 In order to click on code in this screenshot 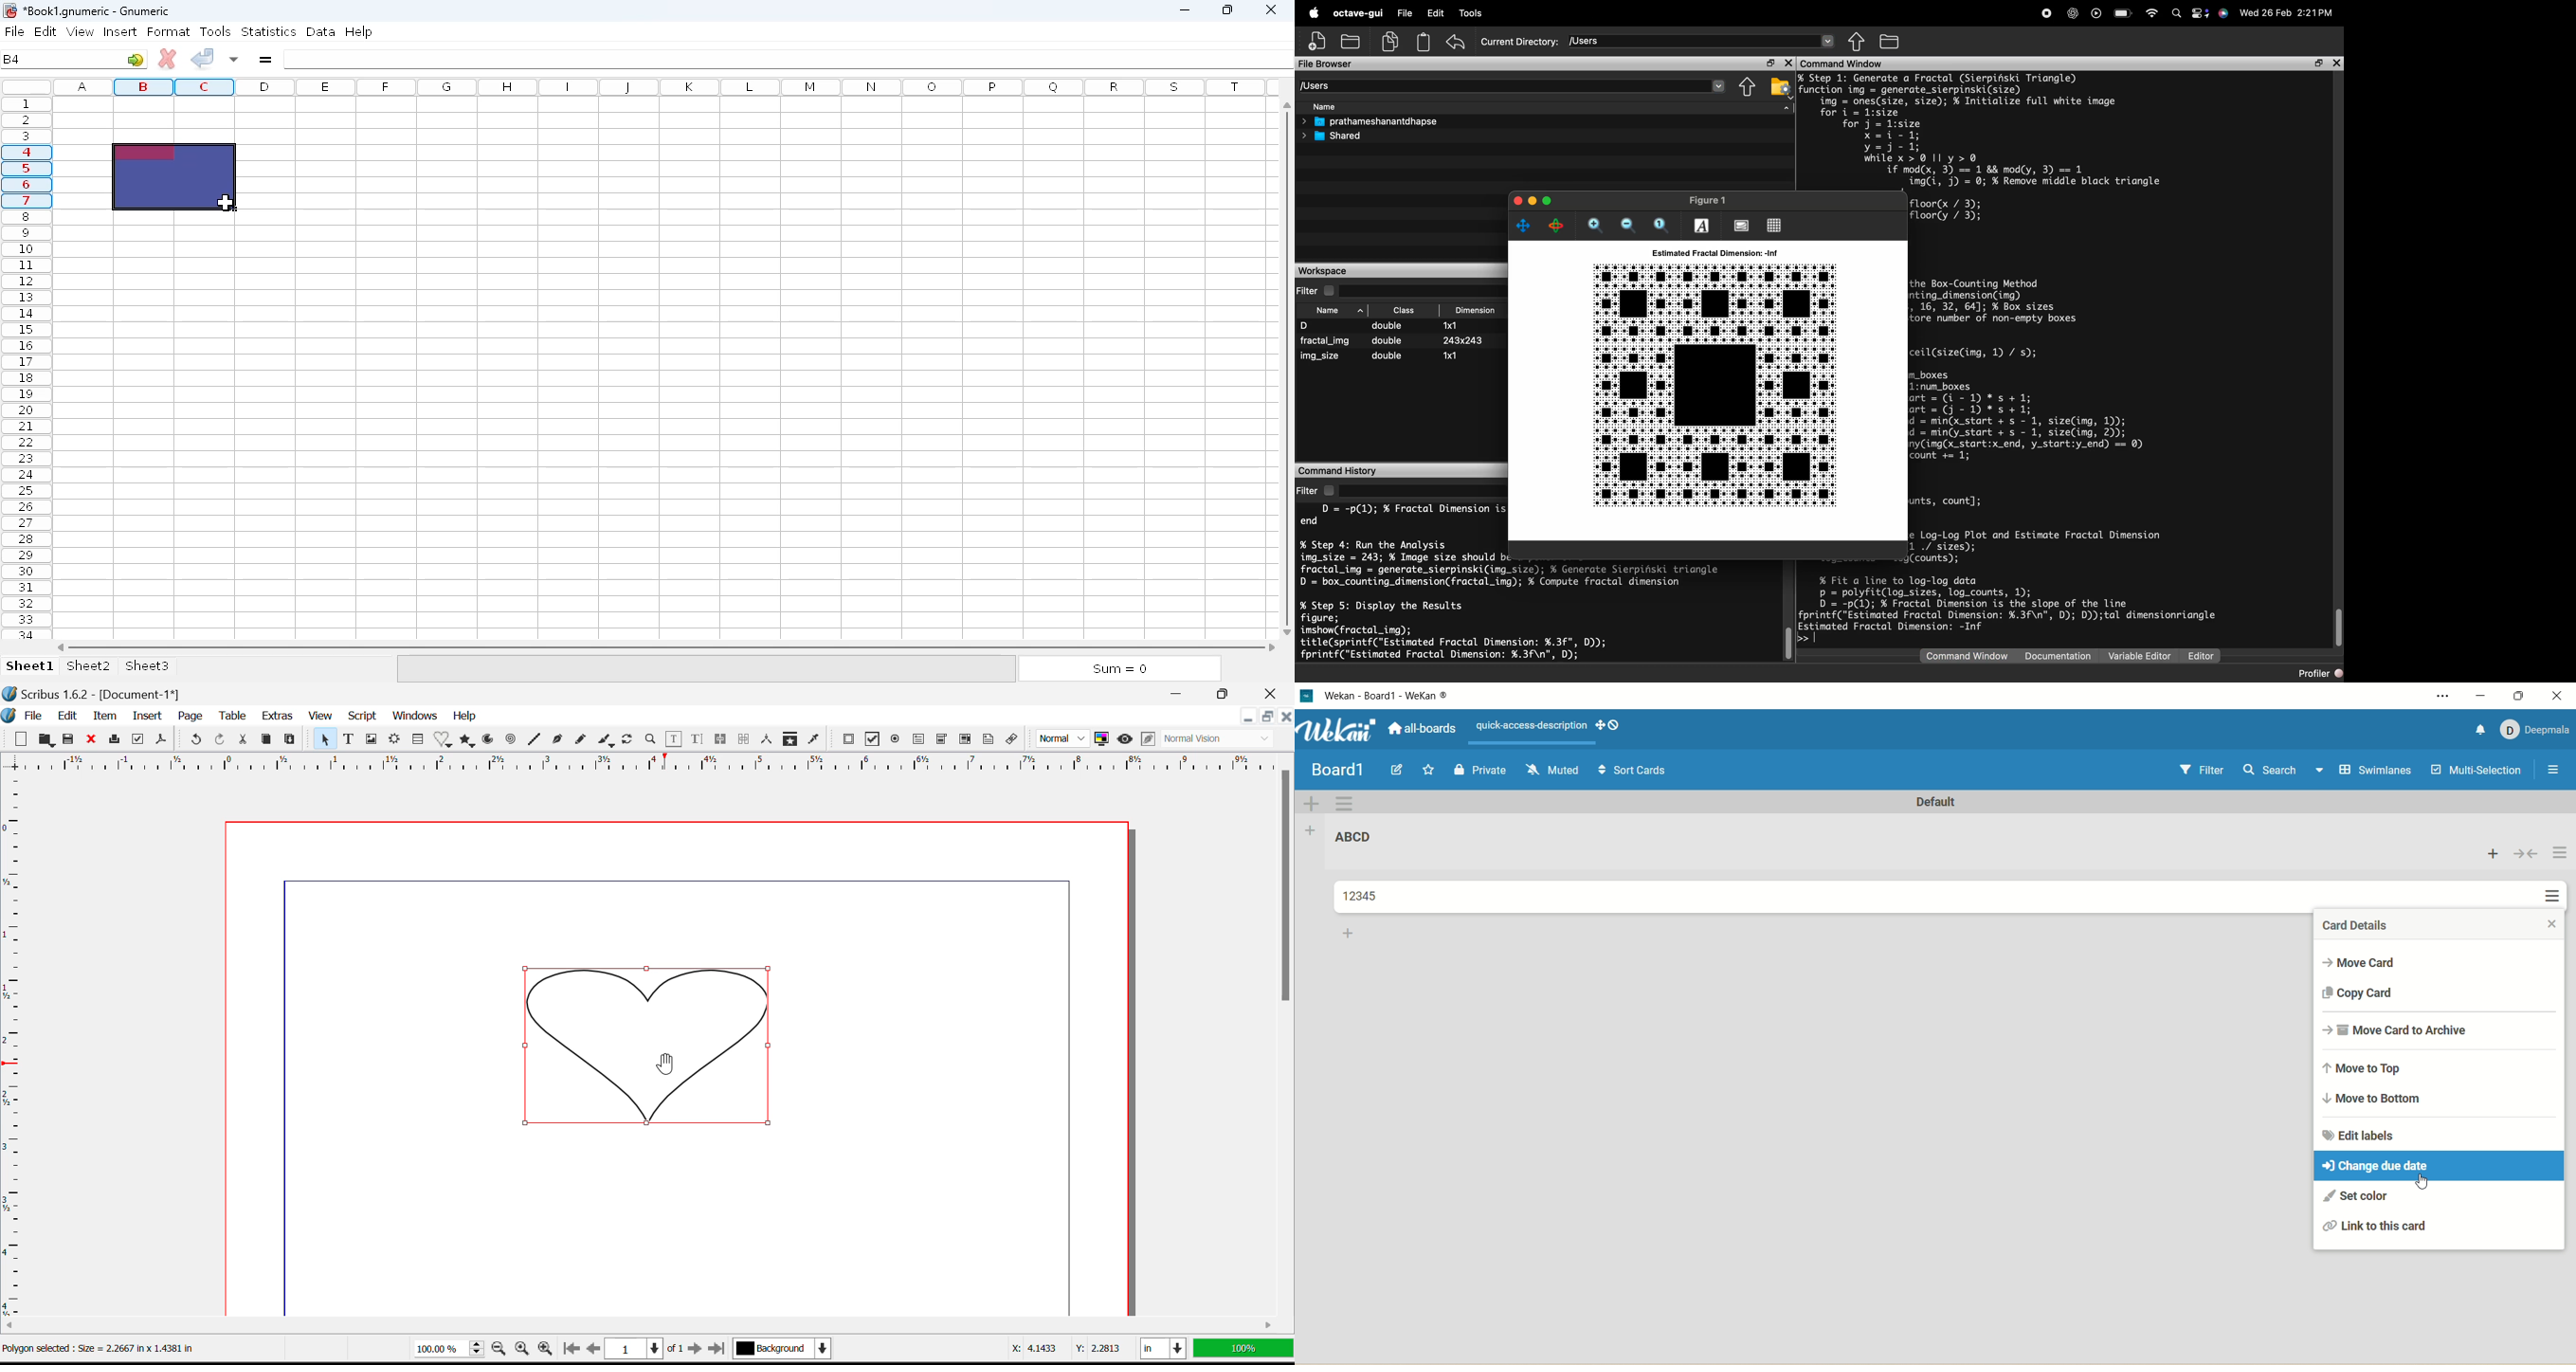, I will do `click(1403, 516)`.